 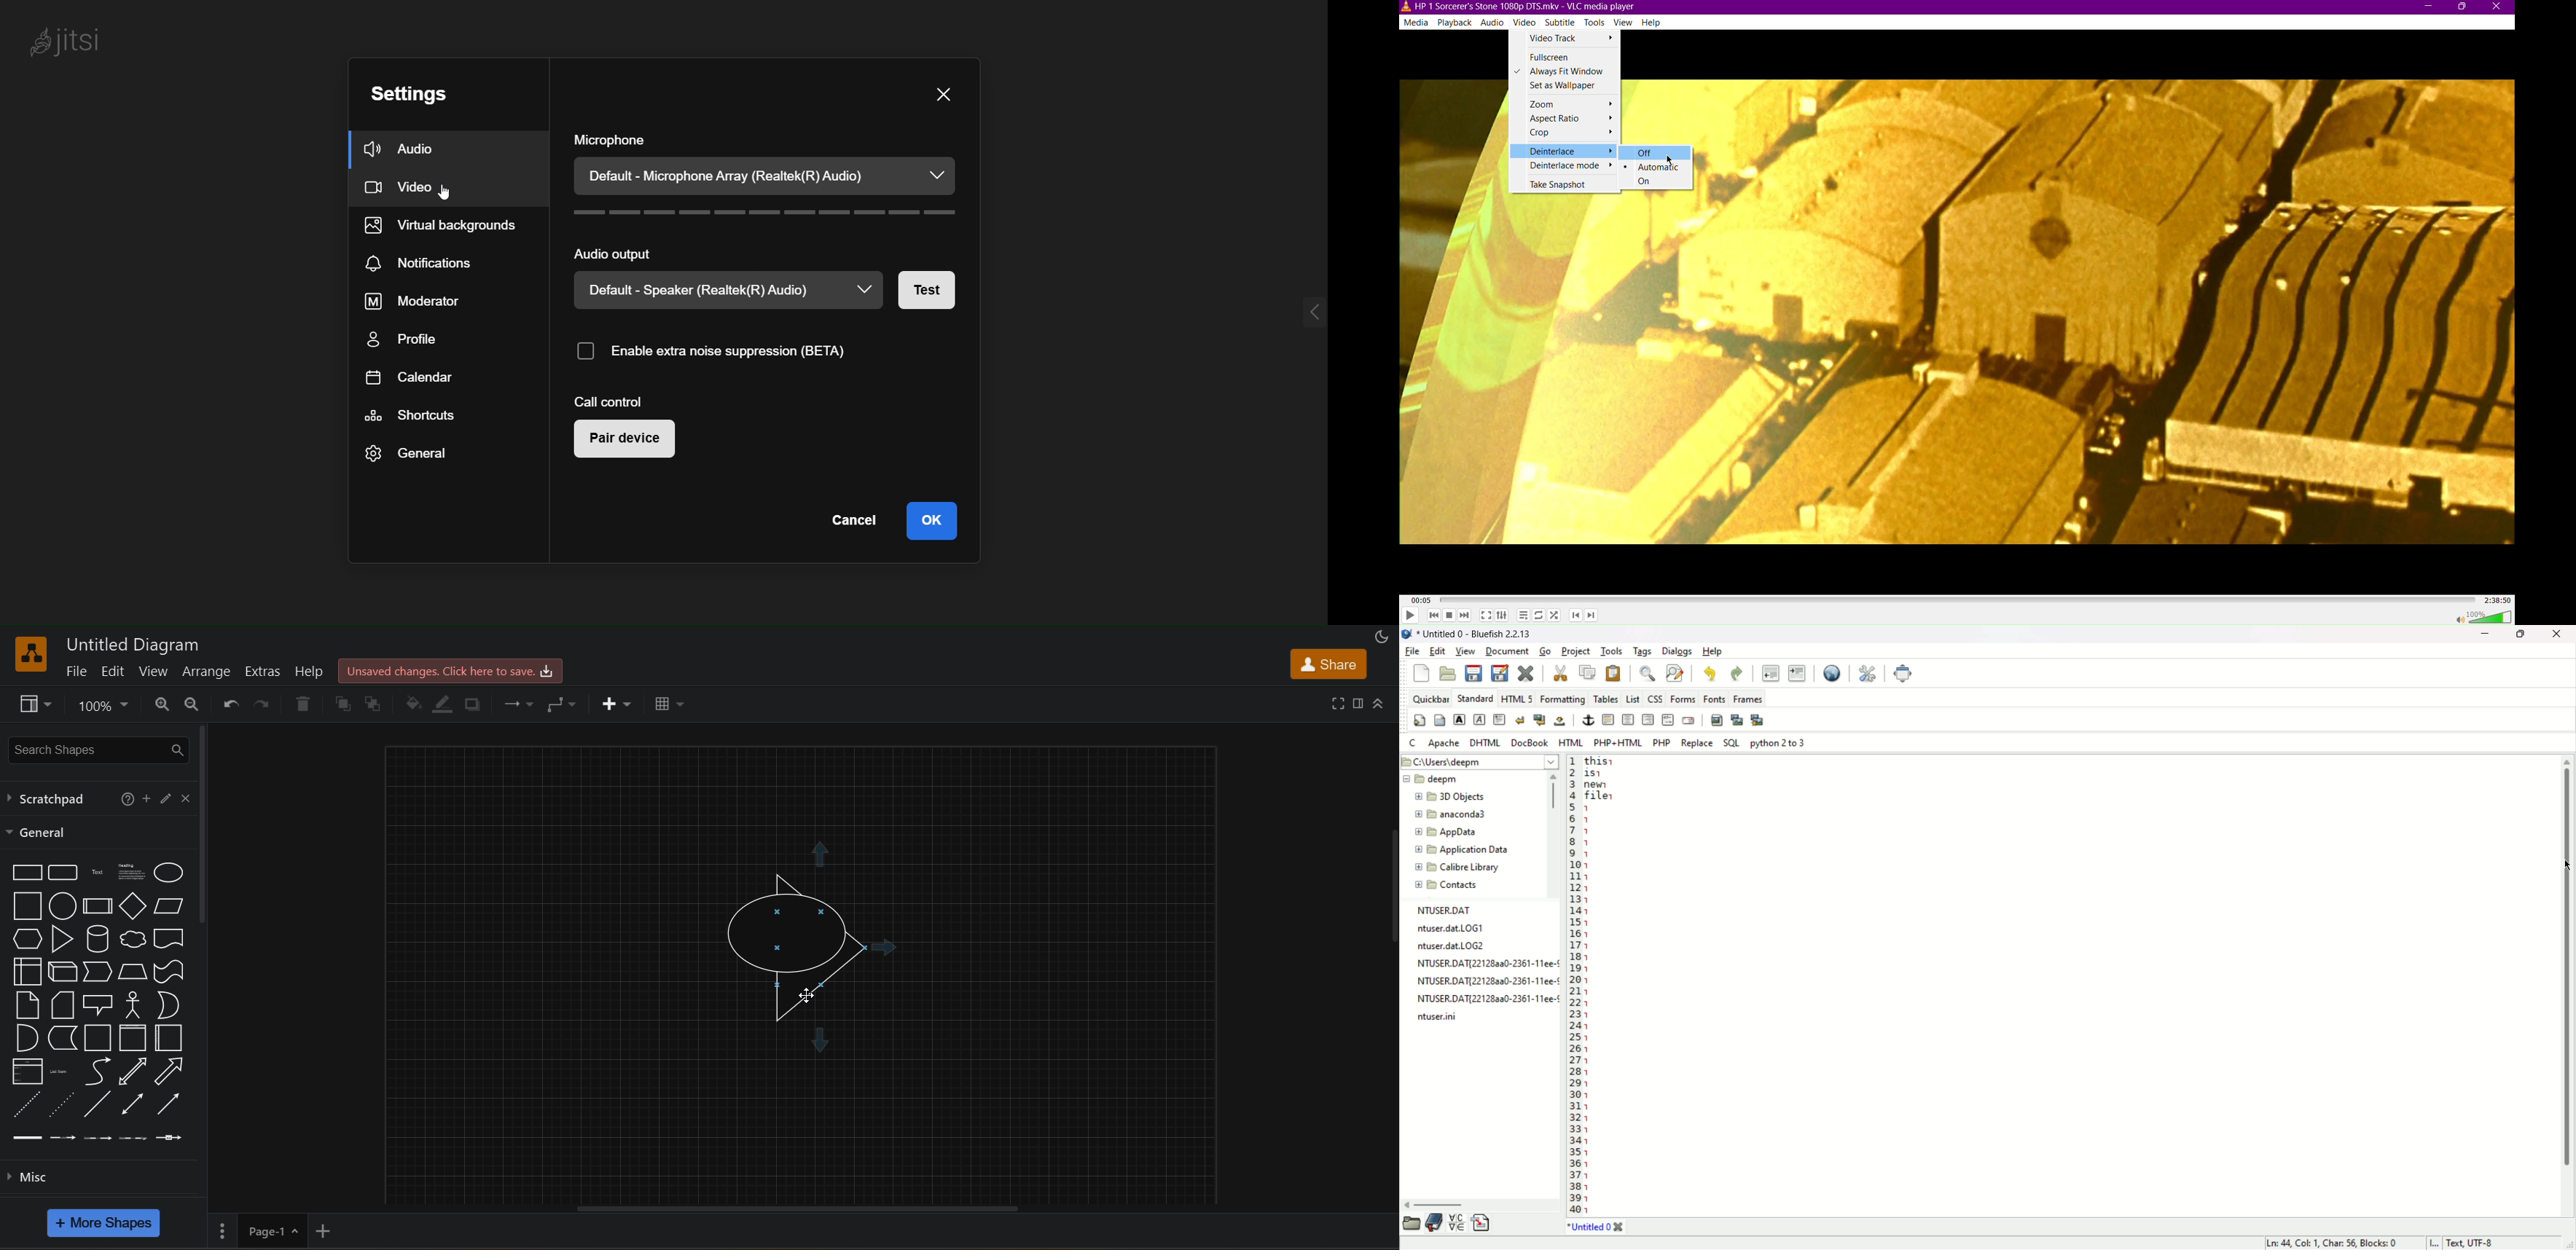 I want to click on Volume 100%, so click(x=2481, y=616).